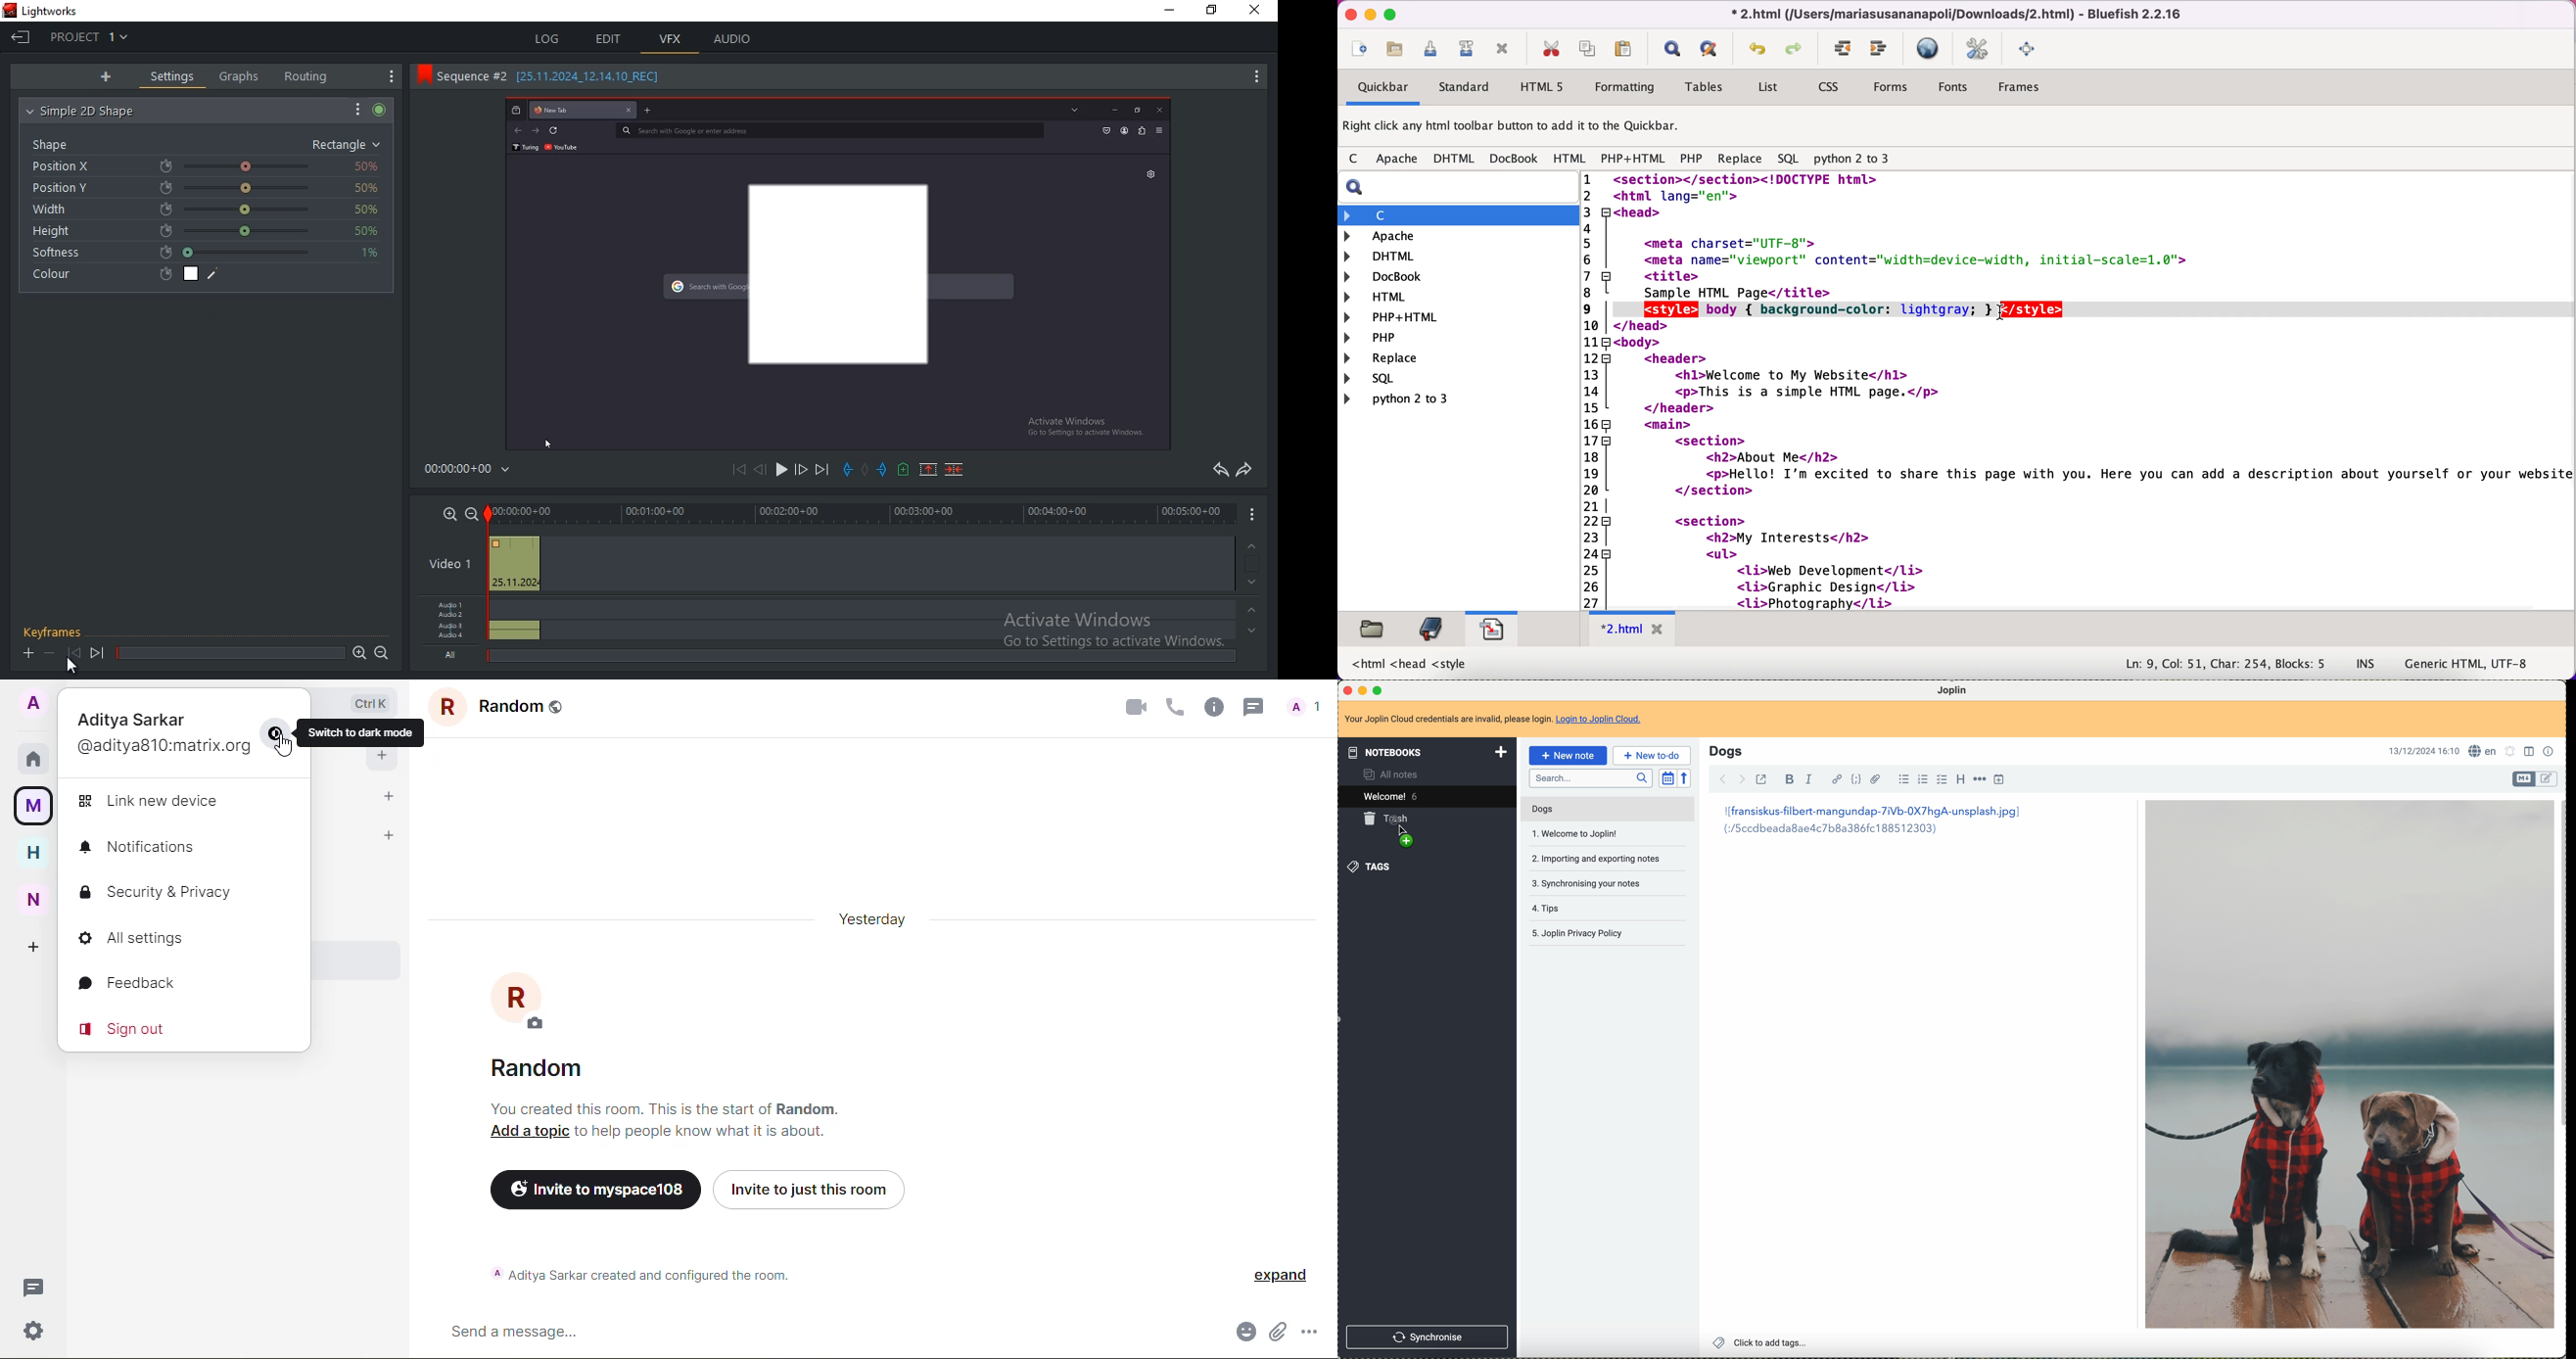 This screenshot has height=1372, width=2576. What do you see at coordinates (452, 630) in the screenshot?
I see `audio` at bounding box center [452, 630].